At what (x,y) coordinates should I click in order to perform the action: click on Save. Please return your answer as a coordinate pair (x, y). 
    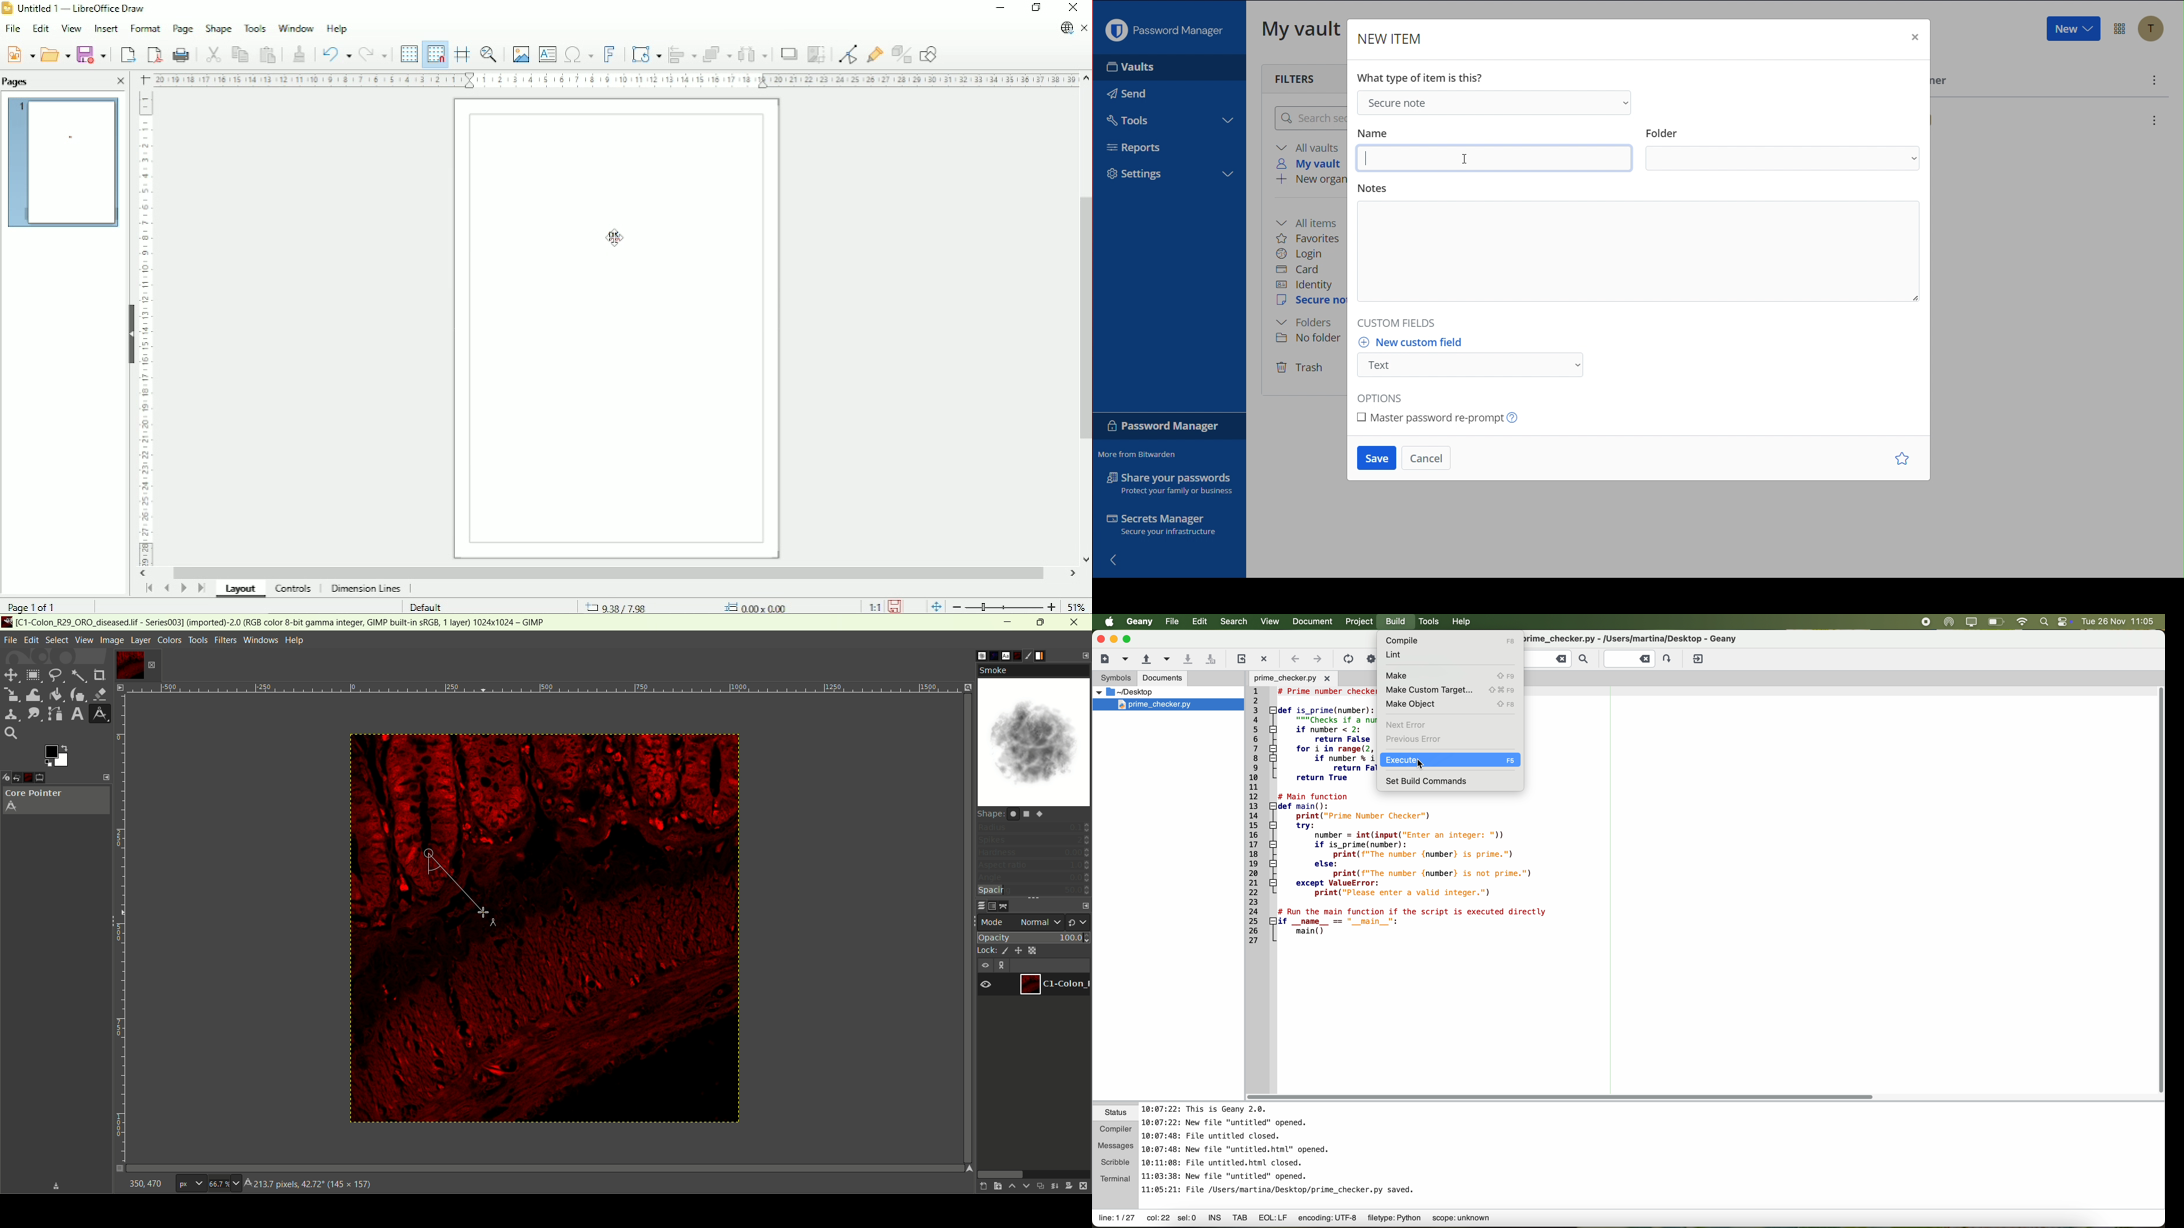
    Looking at the image, I should click on (894, 606).